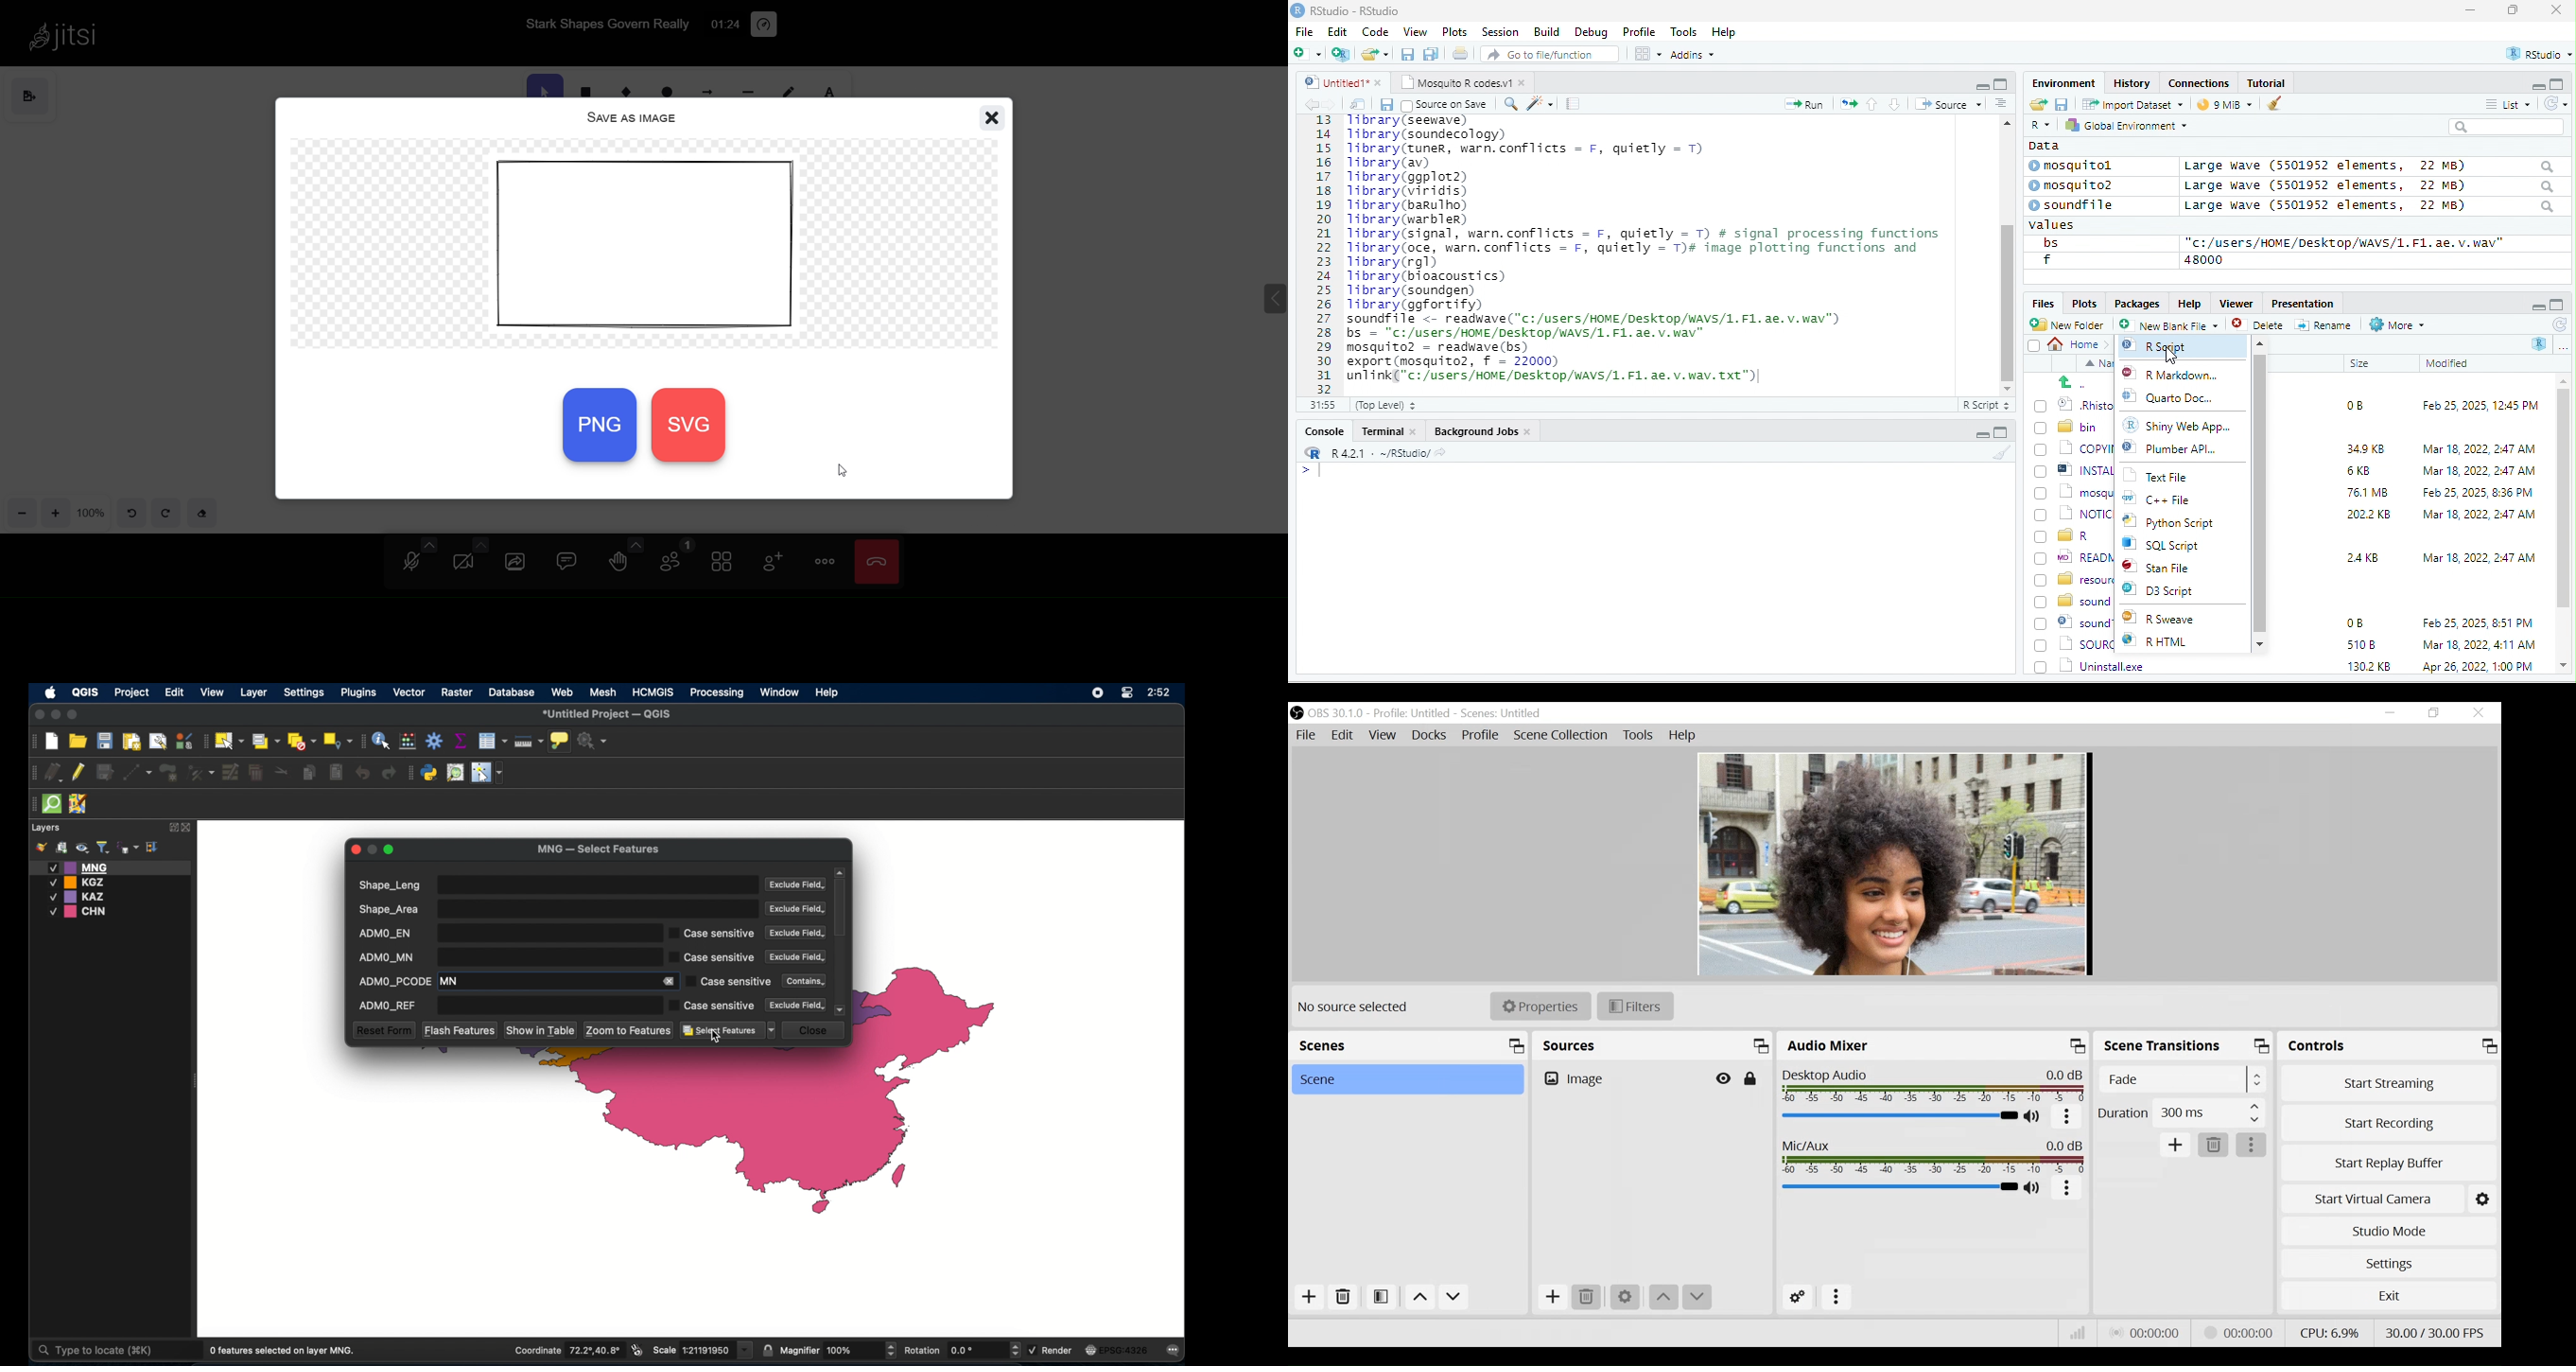 The height and width of the screenshot is (1372, 2576). I want to click on maximize, so click(2516, 11).